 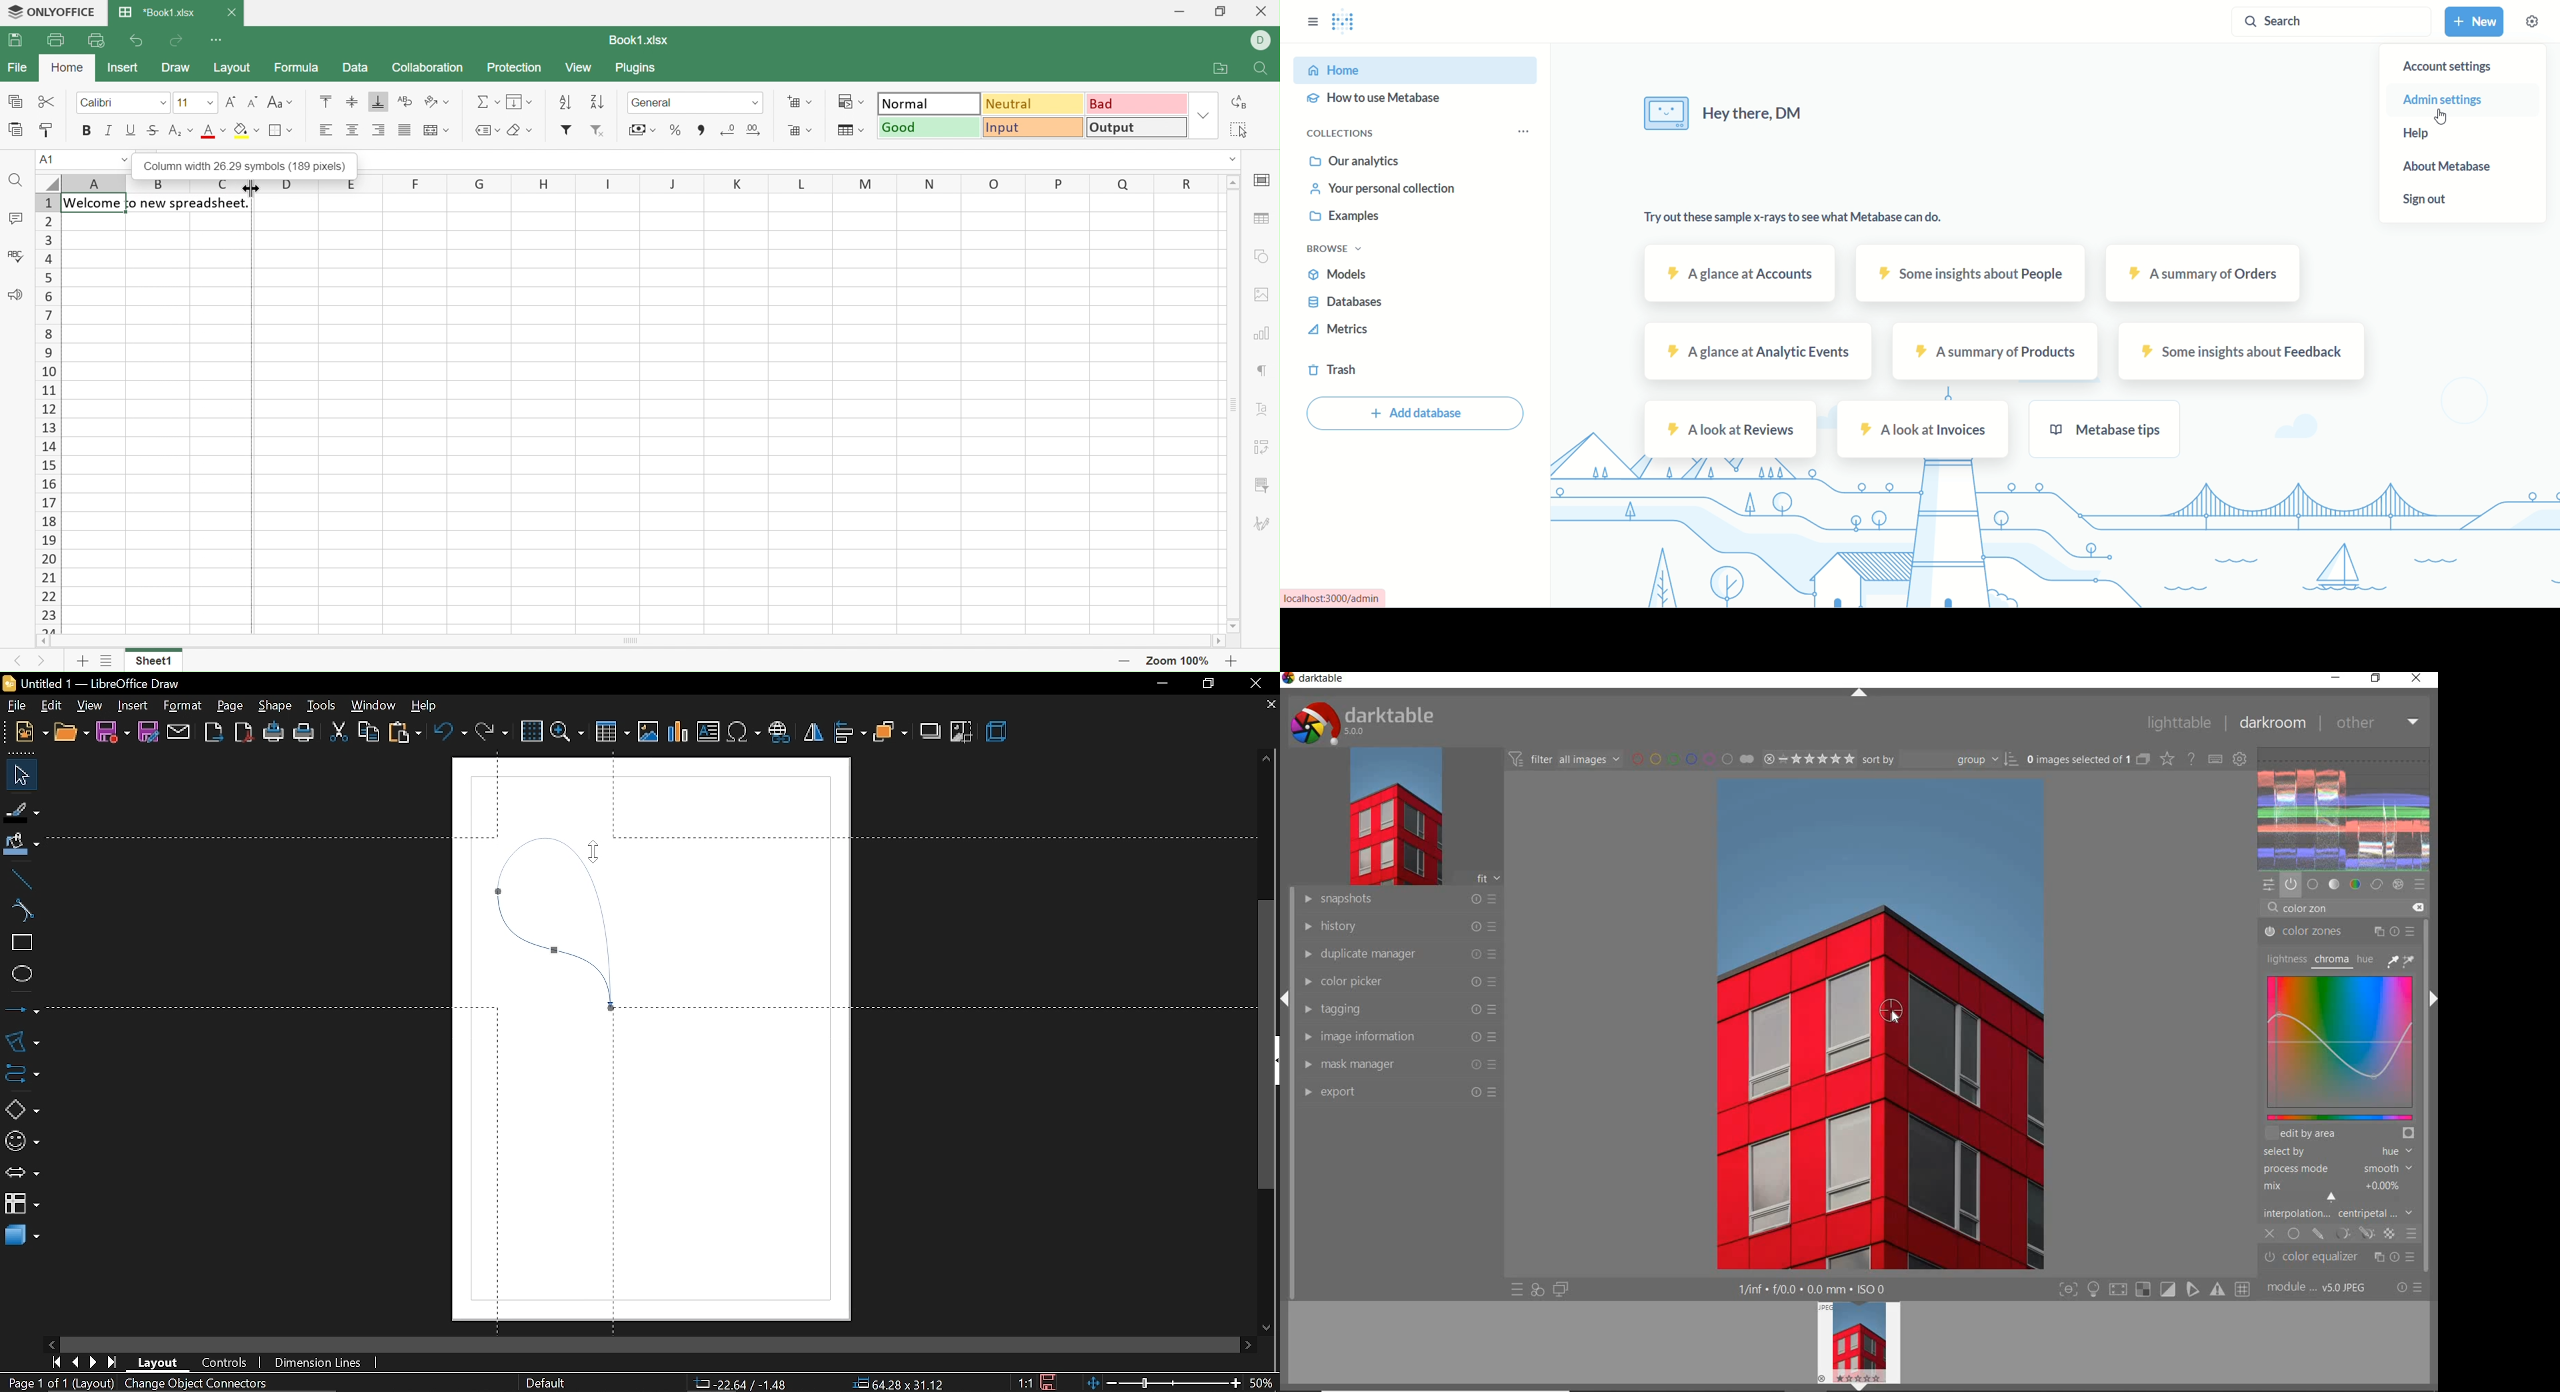 What do you see at coordinates (18, 877) in the screenshot?
I see `line` at bounding box center [18, 877].